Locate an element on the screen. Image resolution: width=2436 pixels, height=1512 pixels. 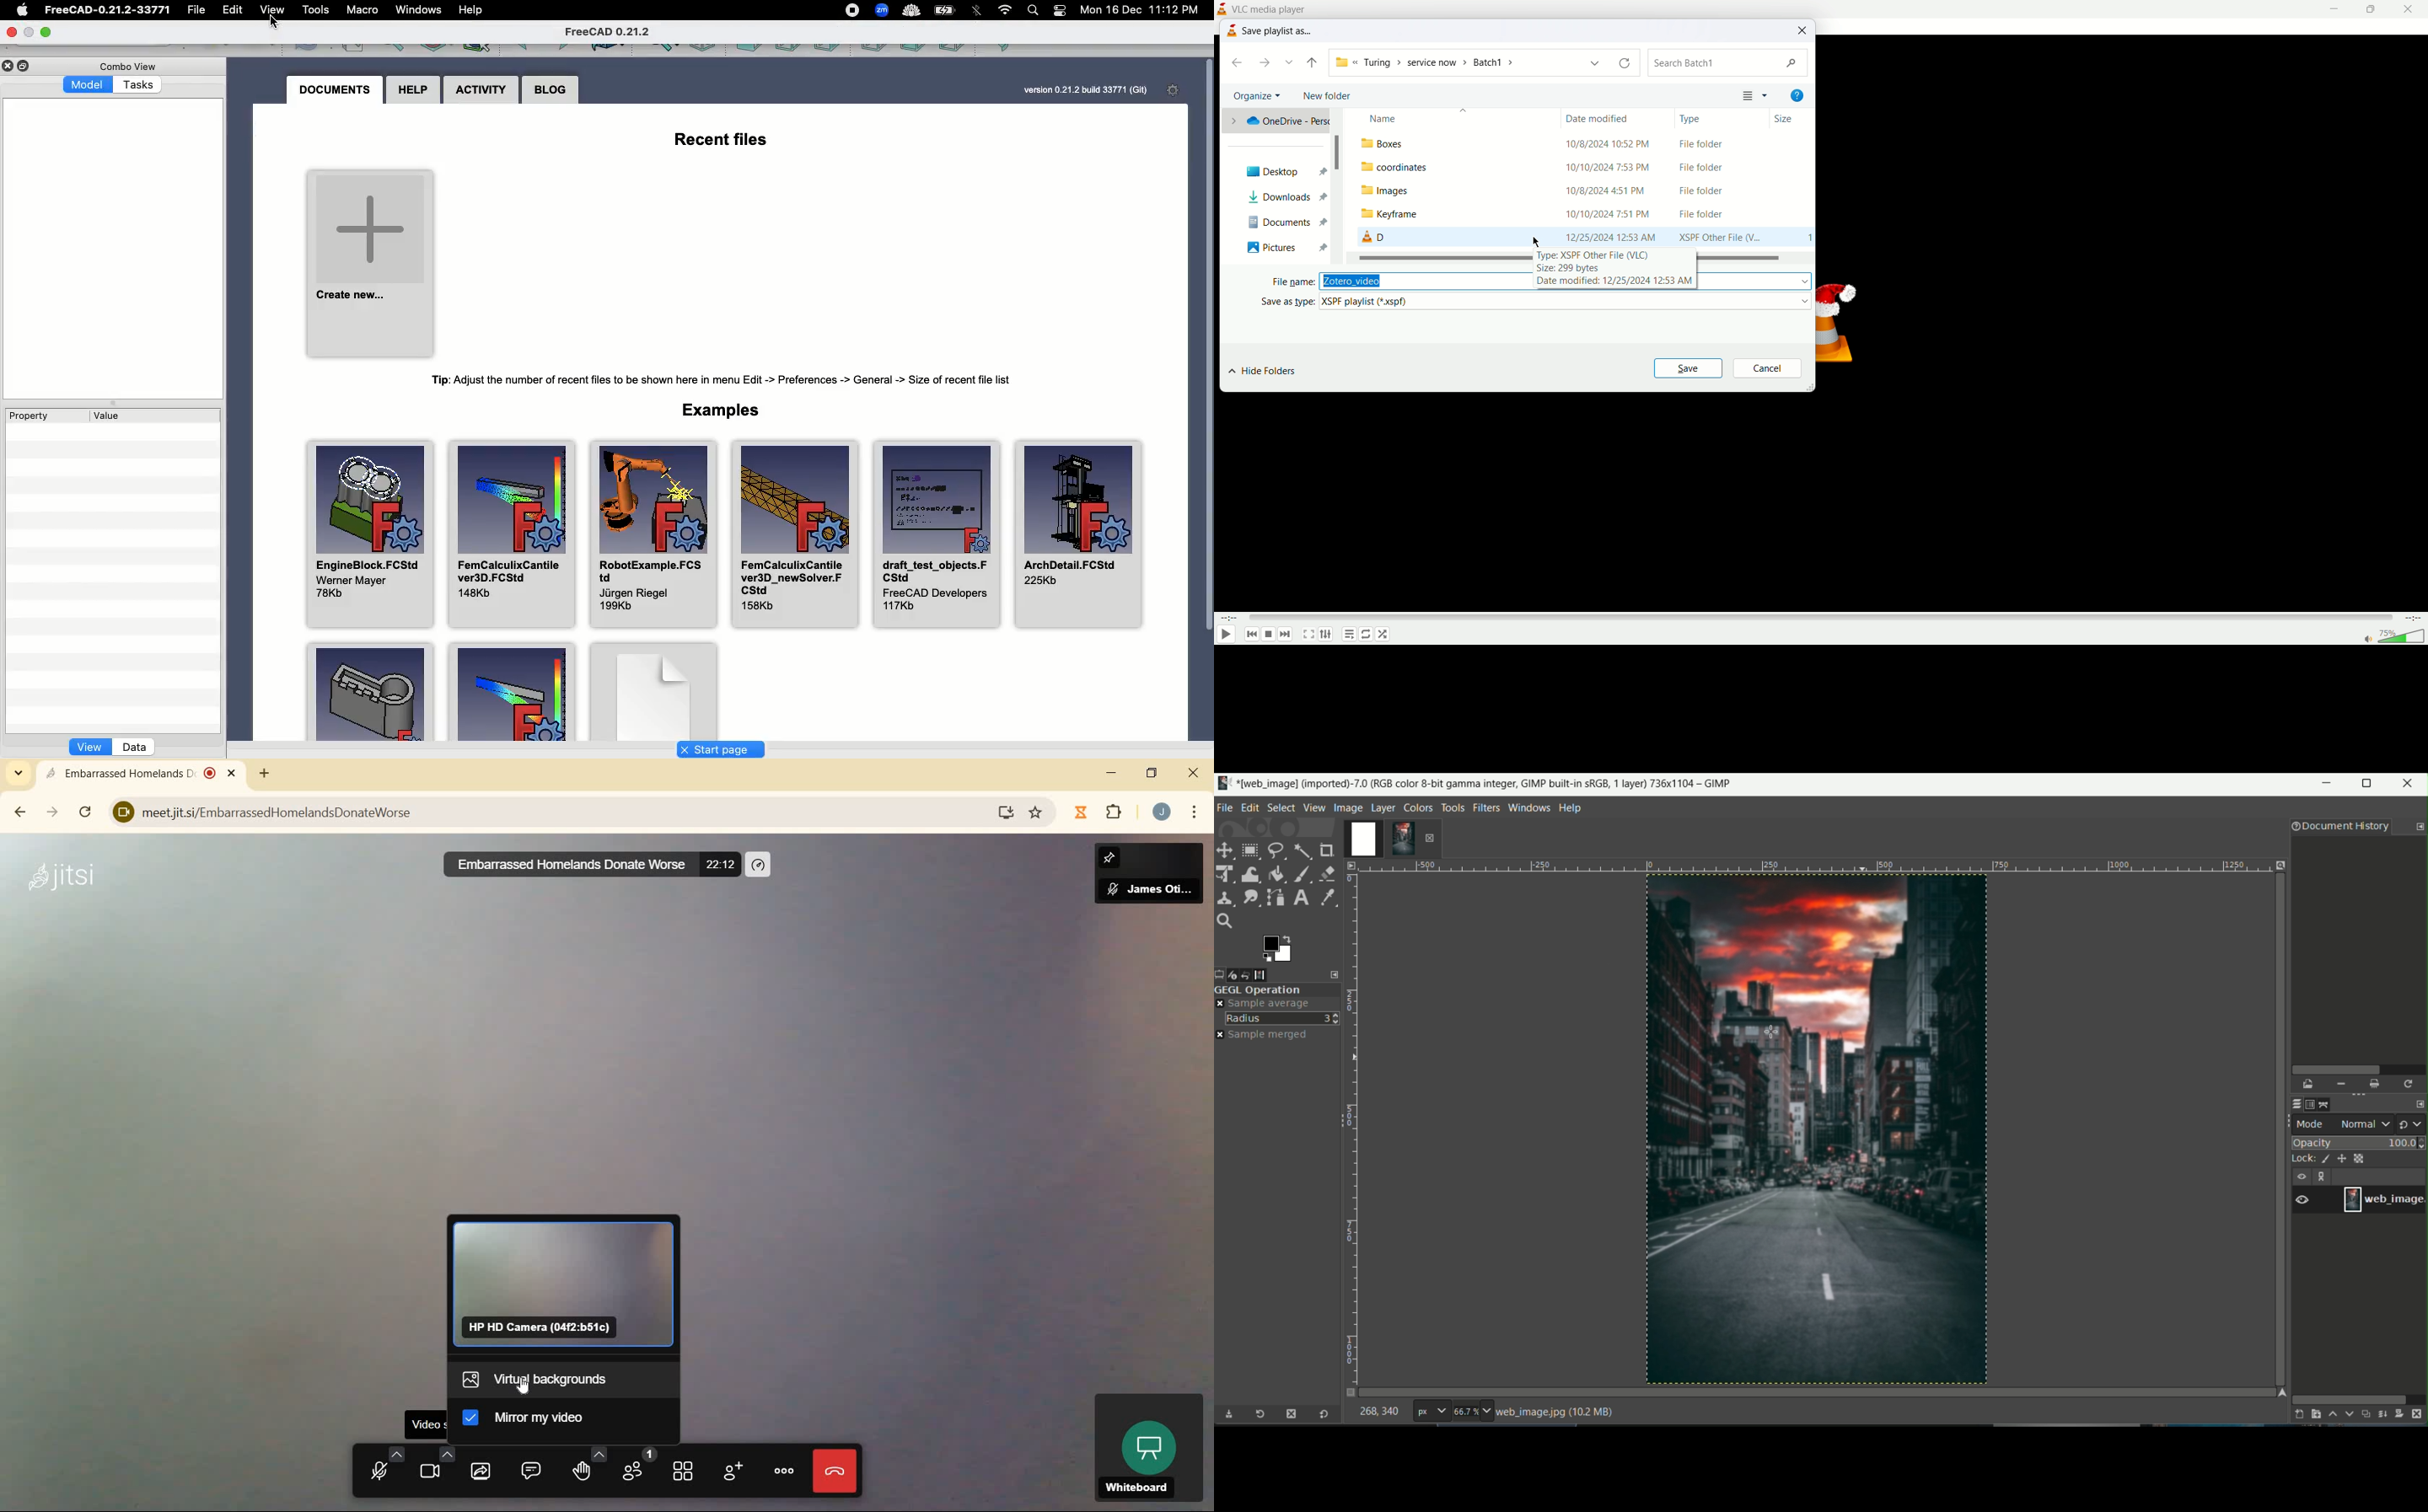
video preview is located at coordinates (567, 1284).